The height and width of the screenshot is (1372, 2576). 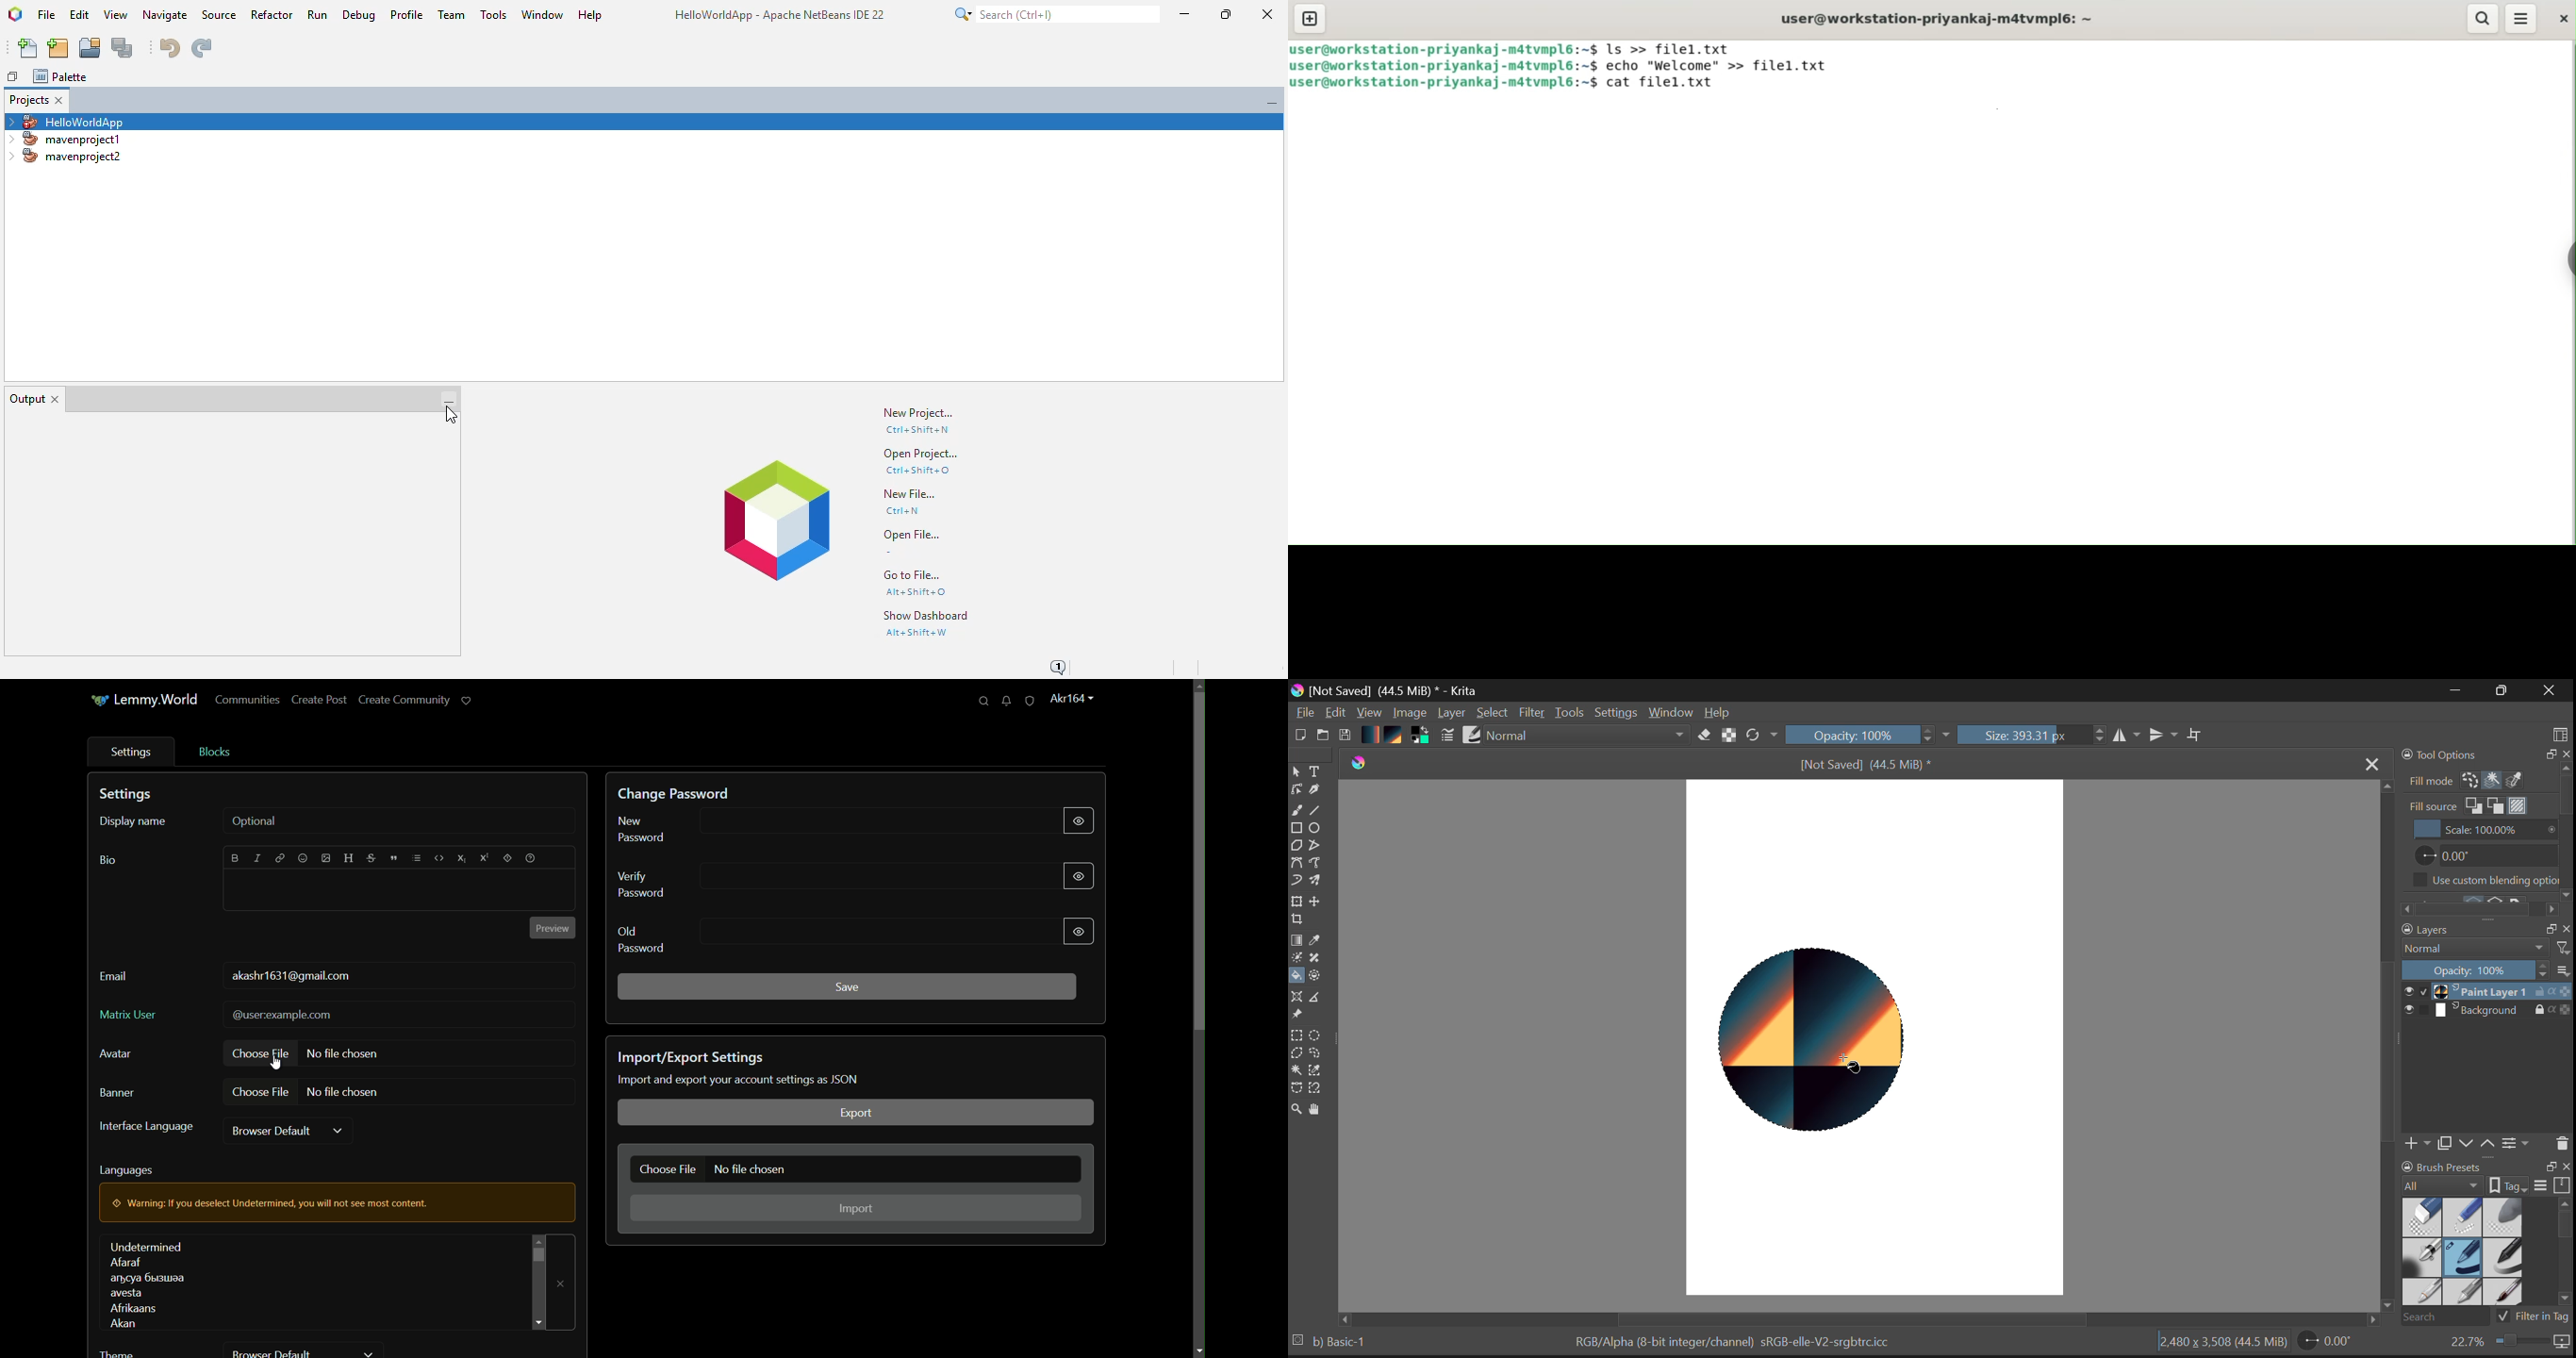 What do you see at coordinates (128, 795) in the screenshot?
I see `settings` at bounding box center [128, 795].